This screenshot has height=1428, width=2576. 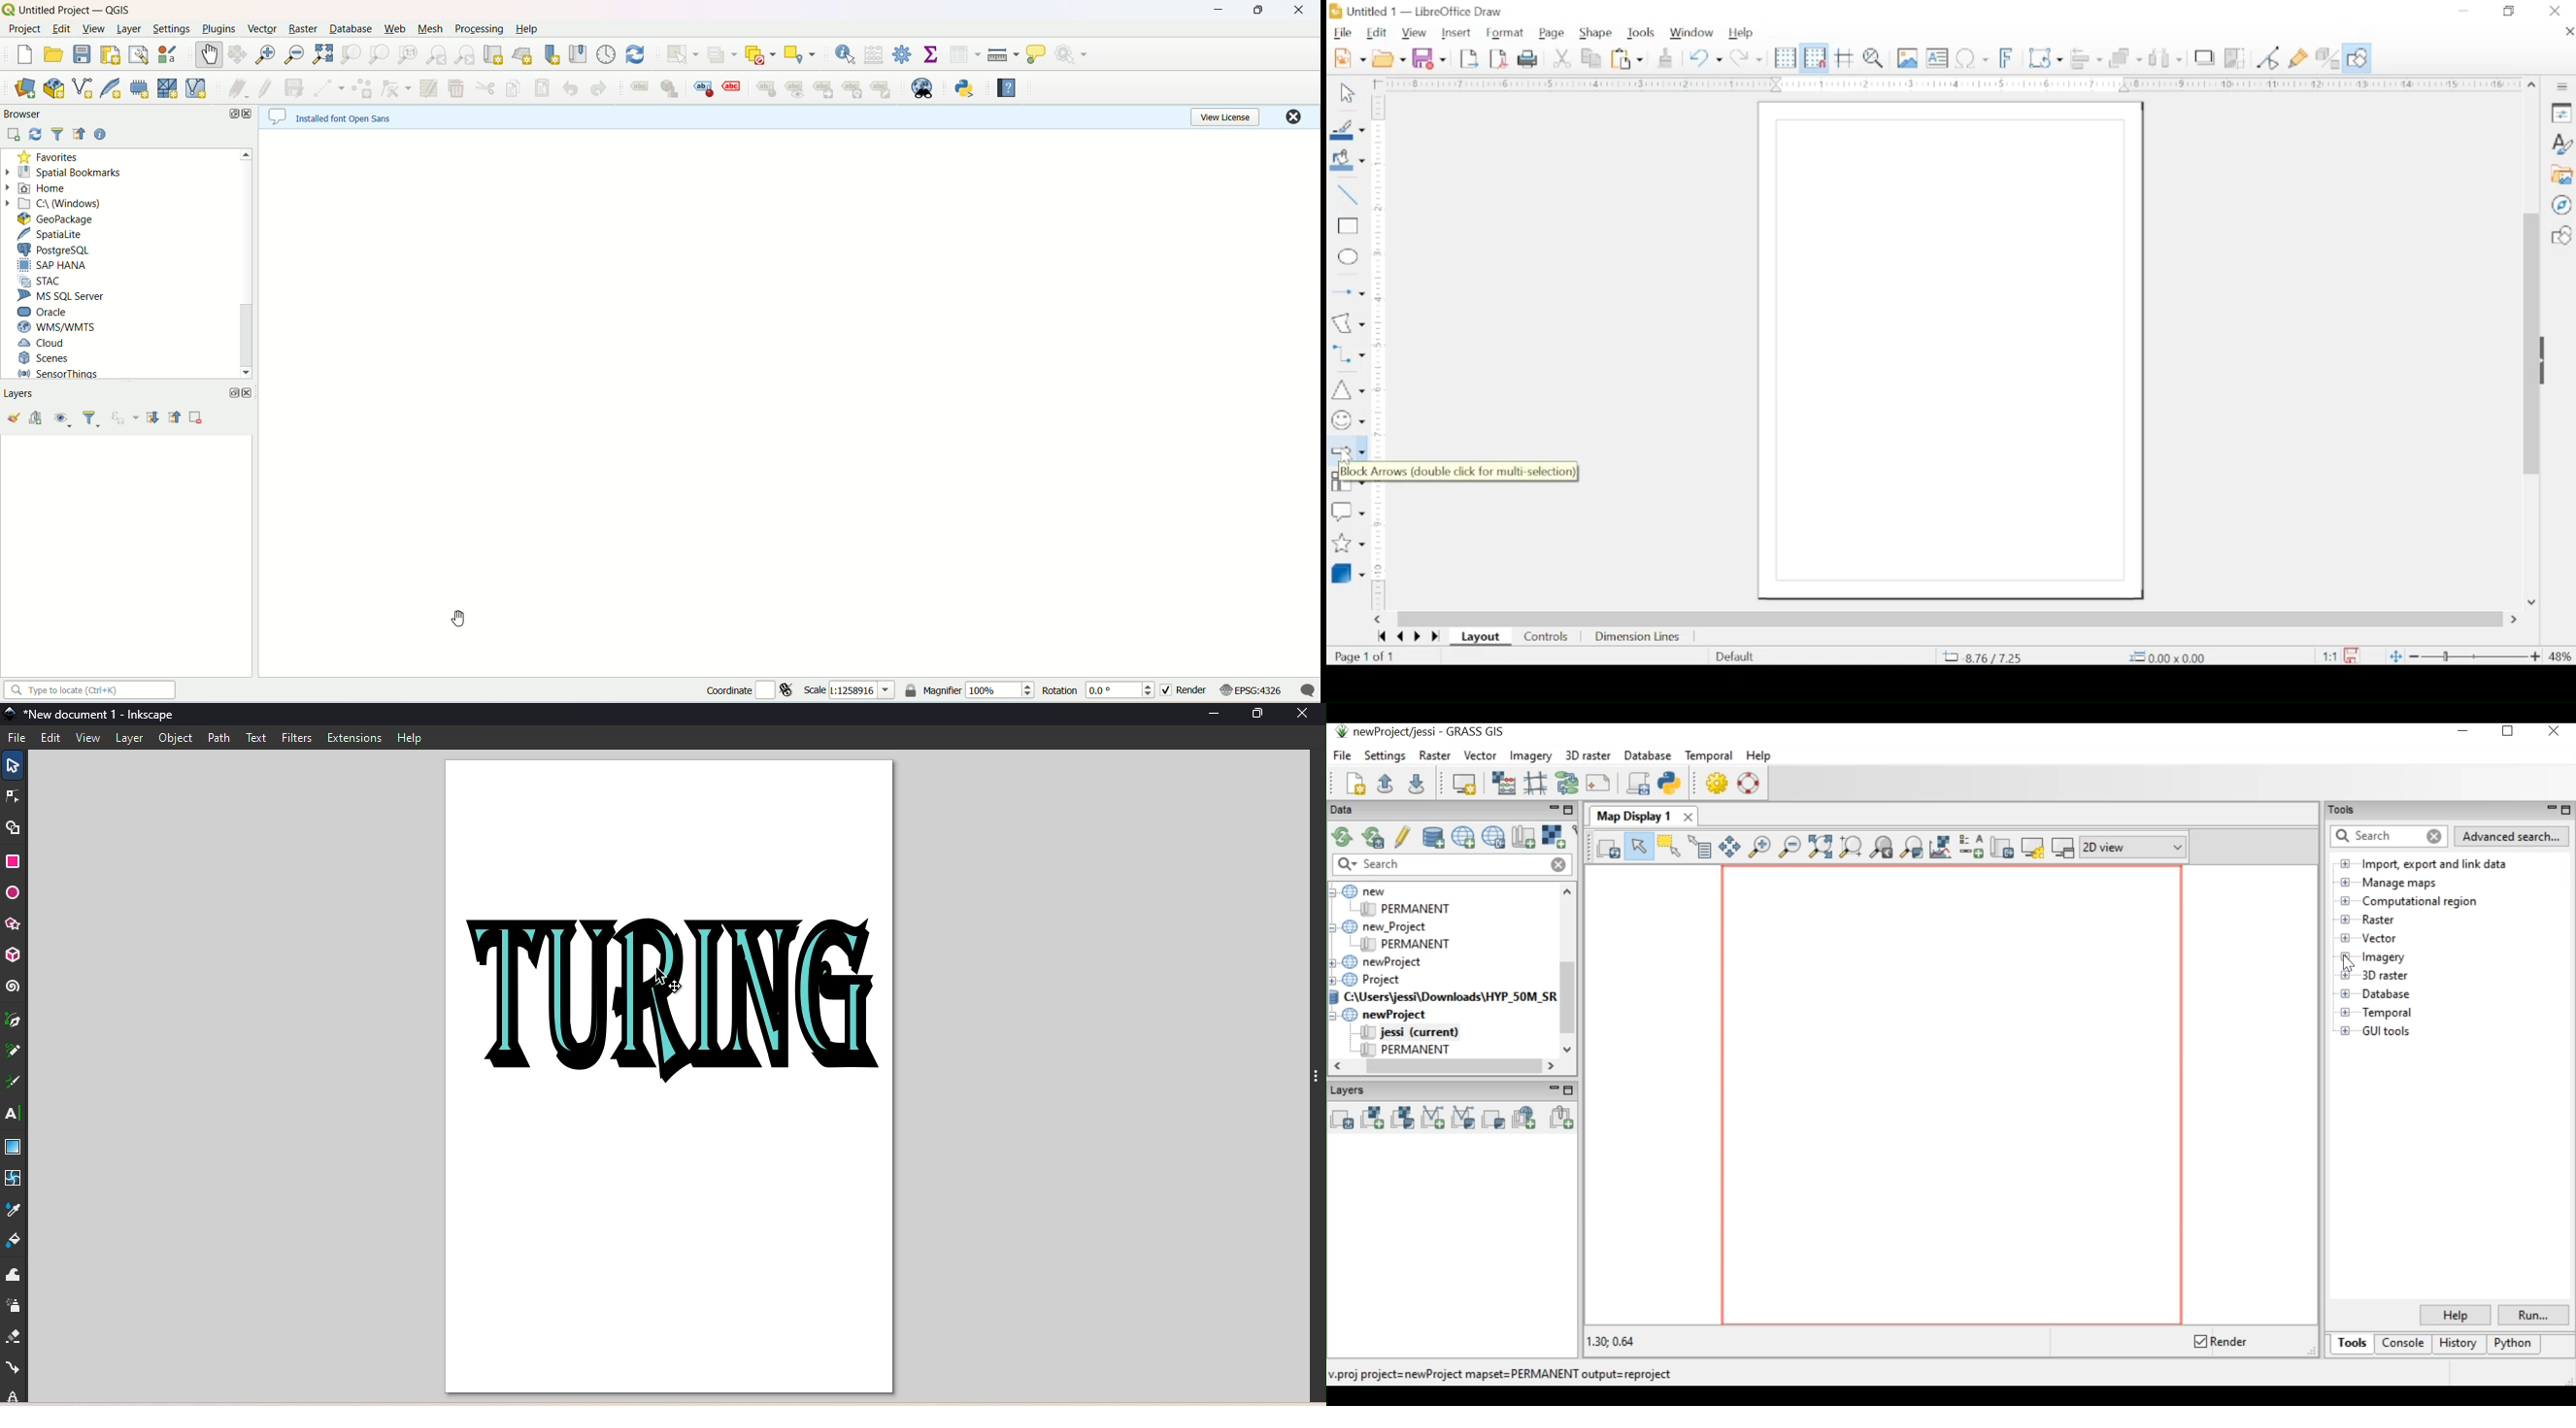 I want to click on Dropper tool, so click(x=17, y=1208).